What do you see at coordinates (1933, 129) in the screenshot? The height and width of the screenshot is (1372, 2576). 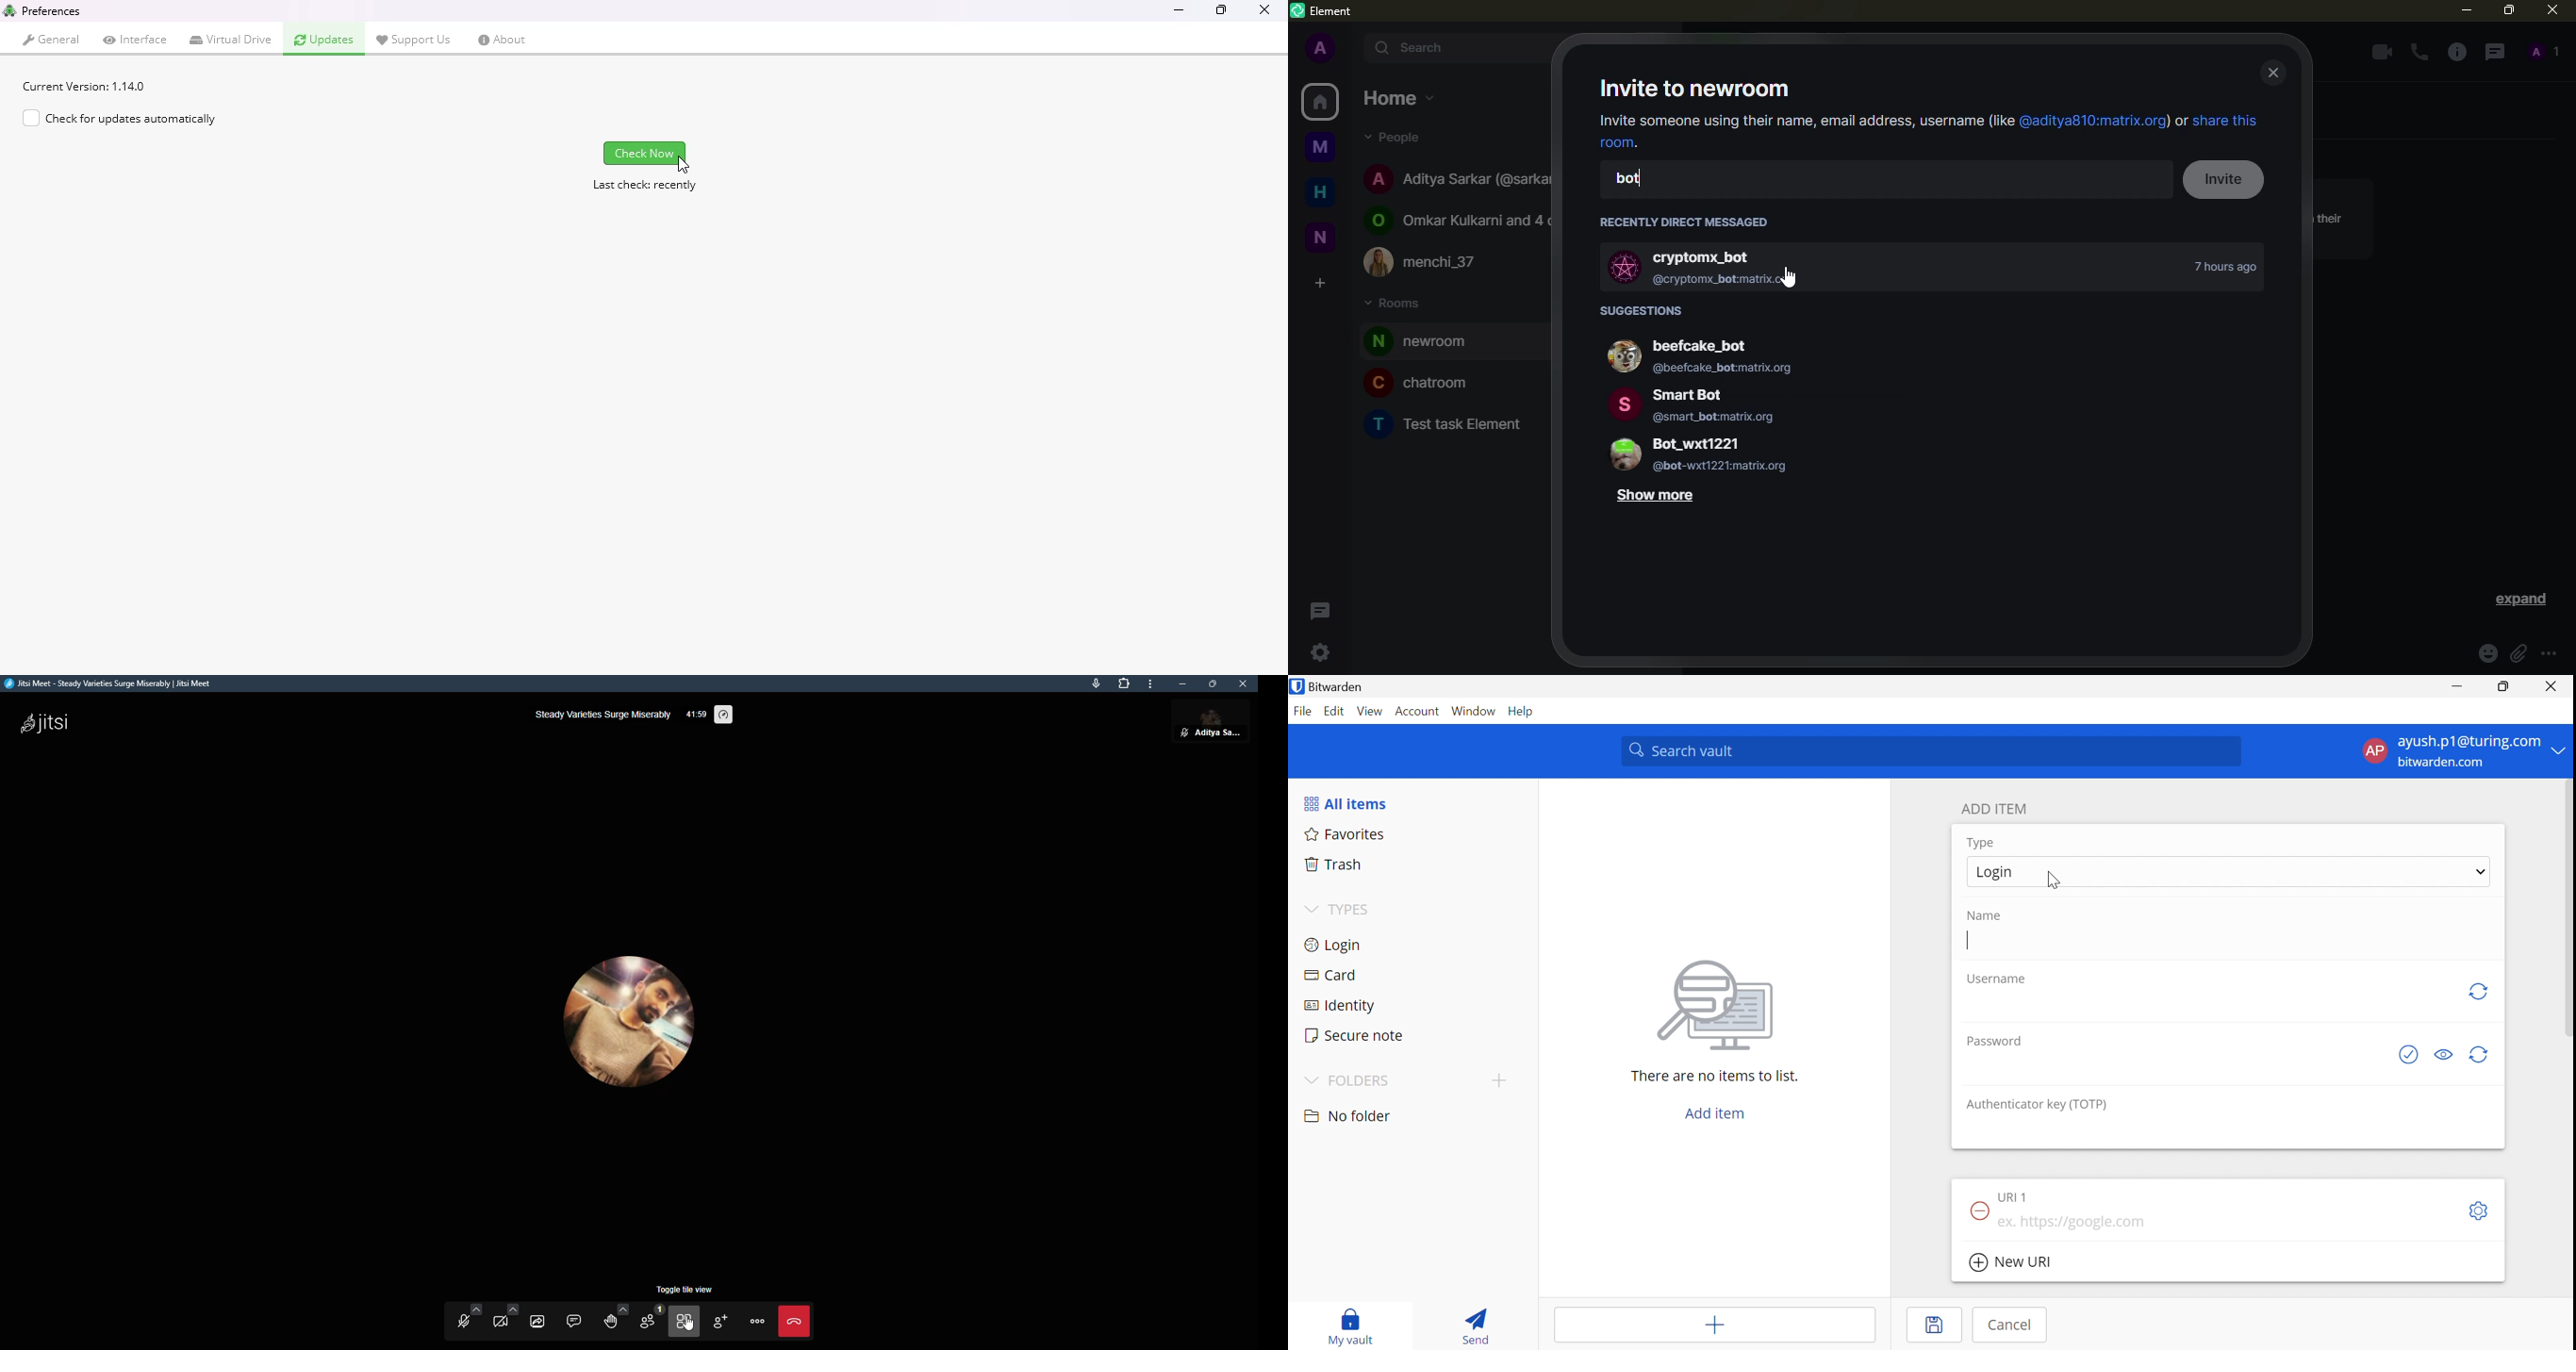 I see `Invite someone using their name, email address, username (like @aditya810:matrix.org) or share this room.` at bounding box center [1933, 129].